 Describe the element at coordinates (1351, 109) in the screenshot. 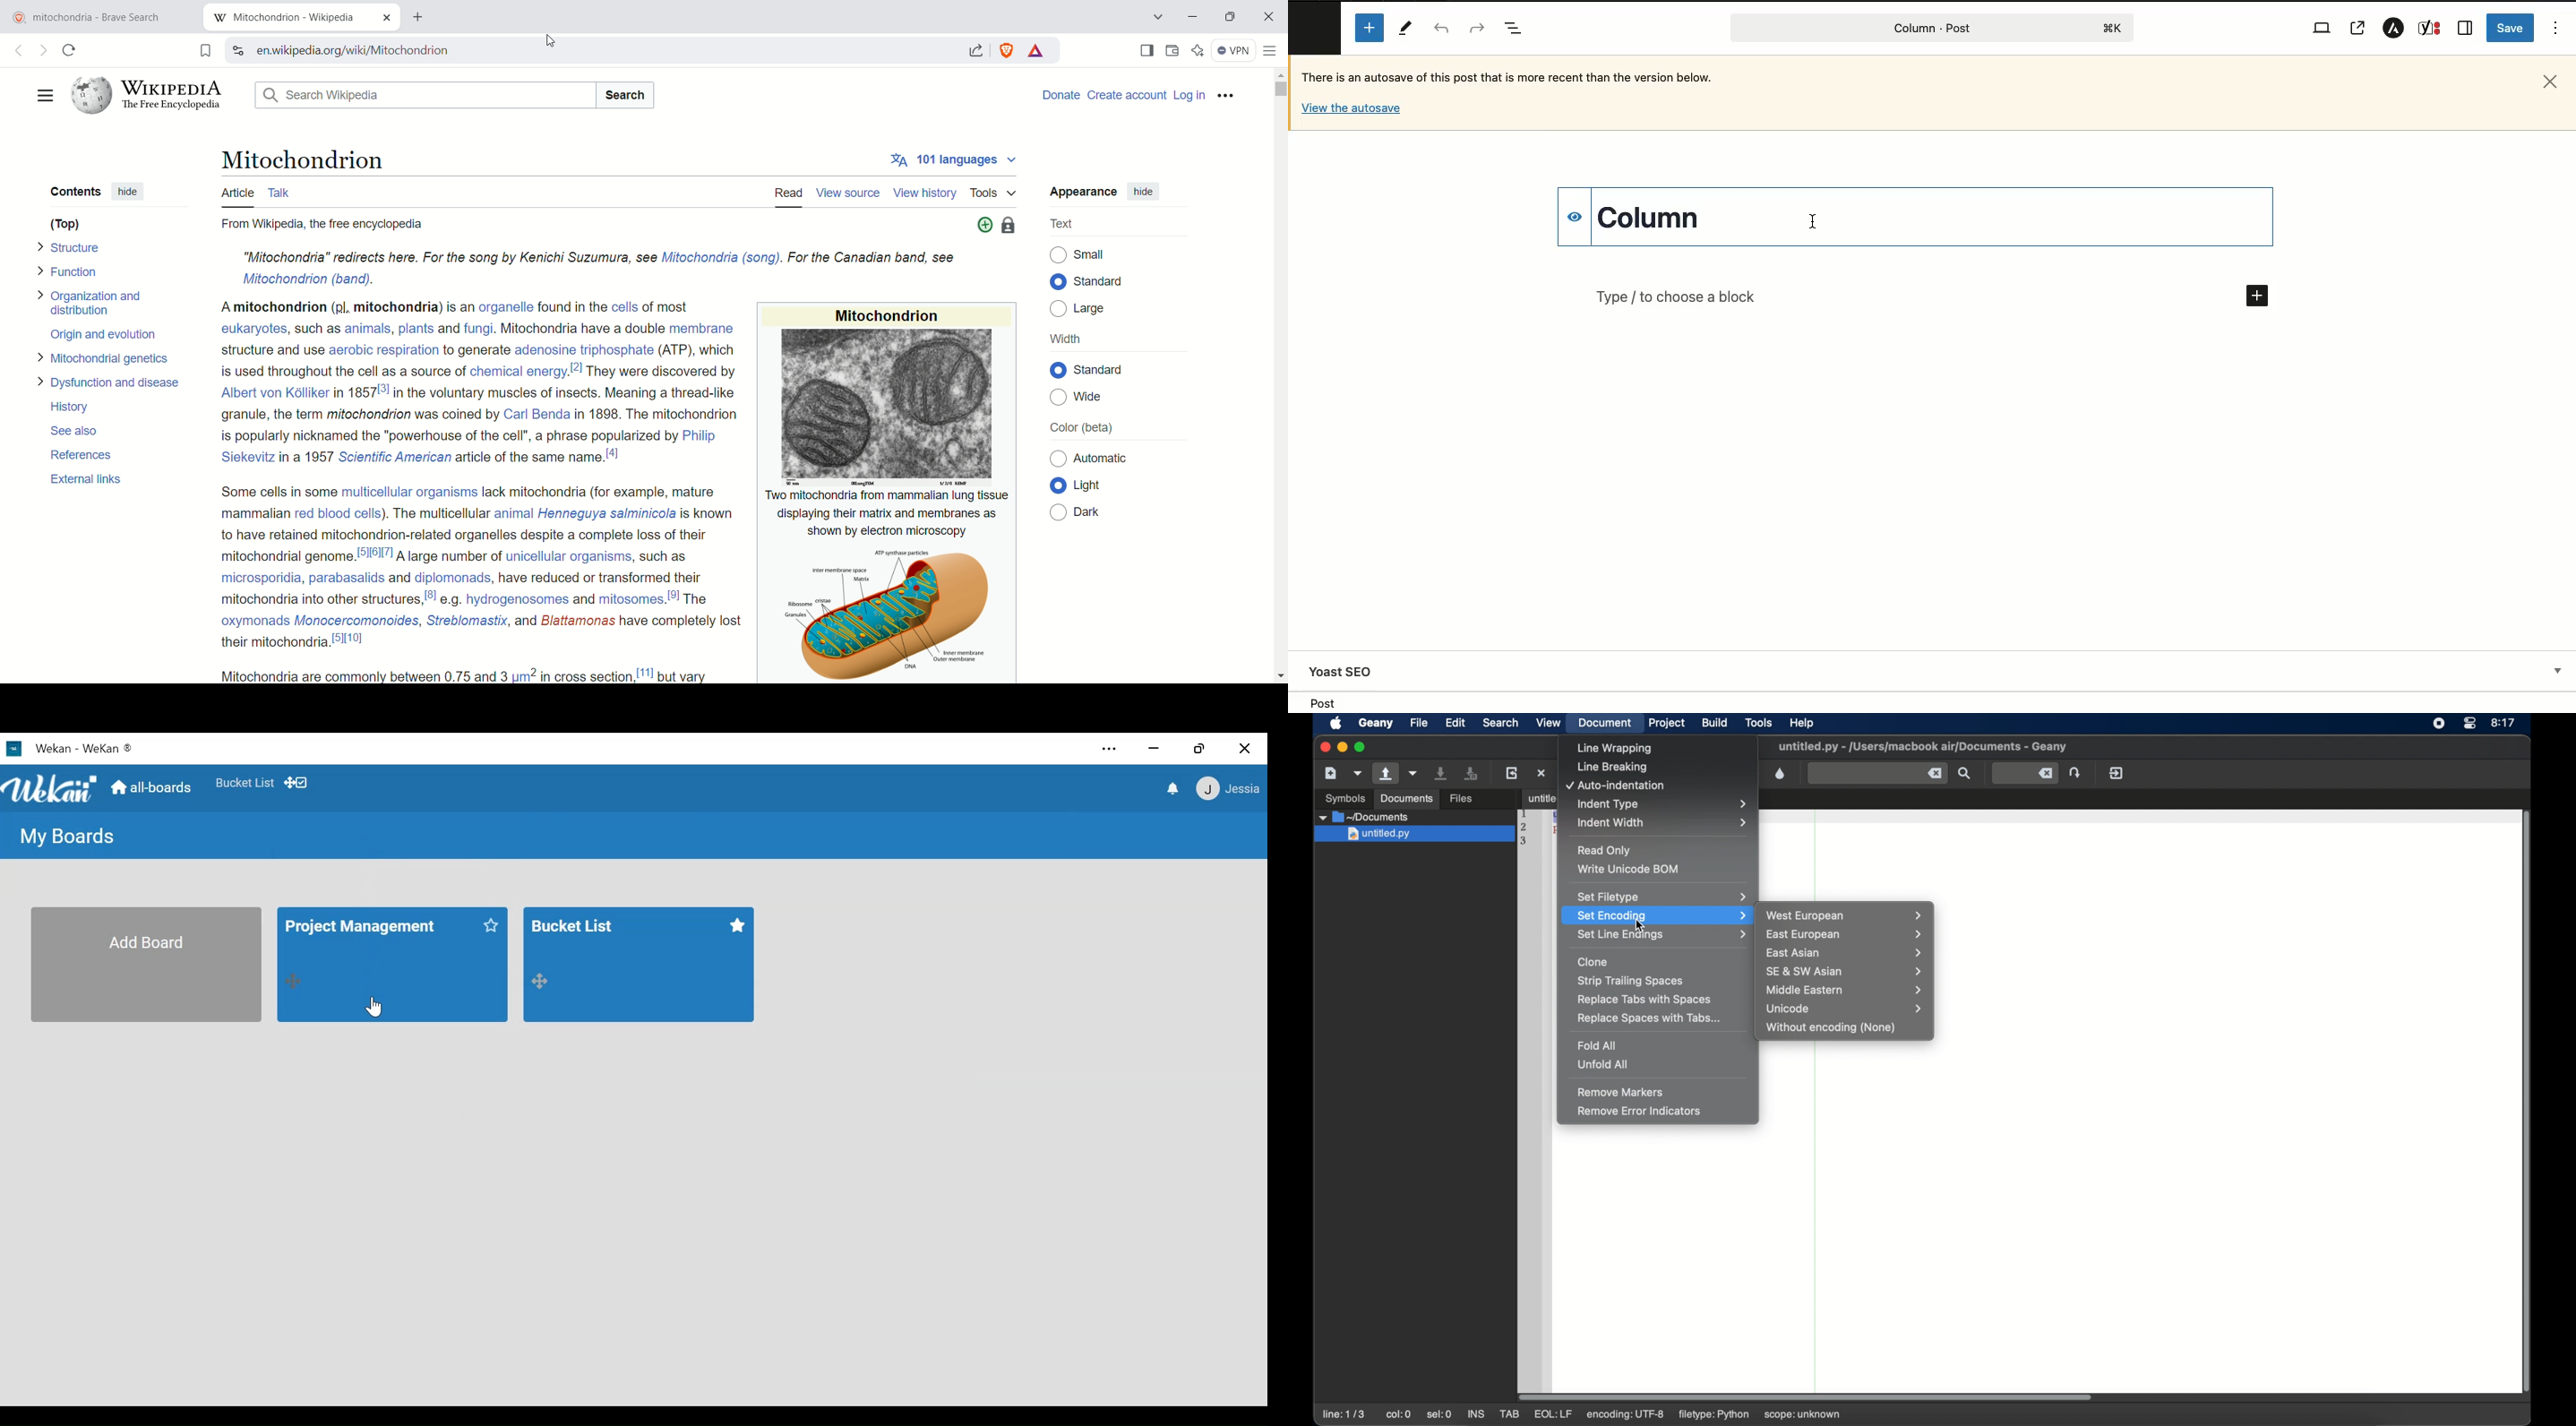

I see `` at that location.